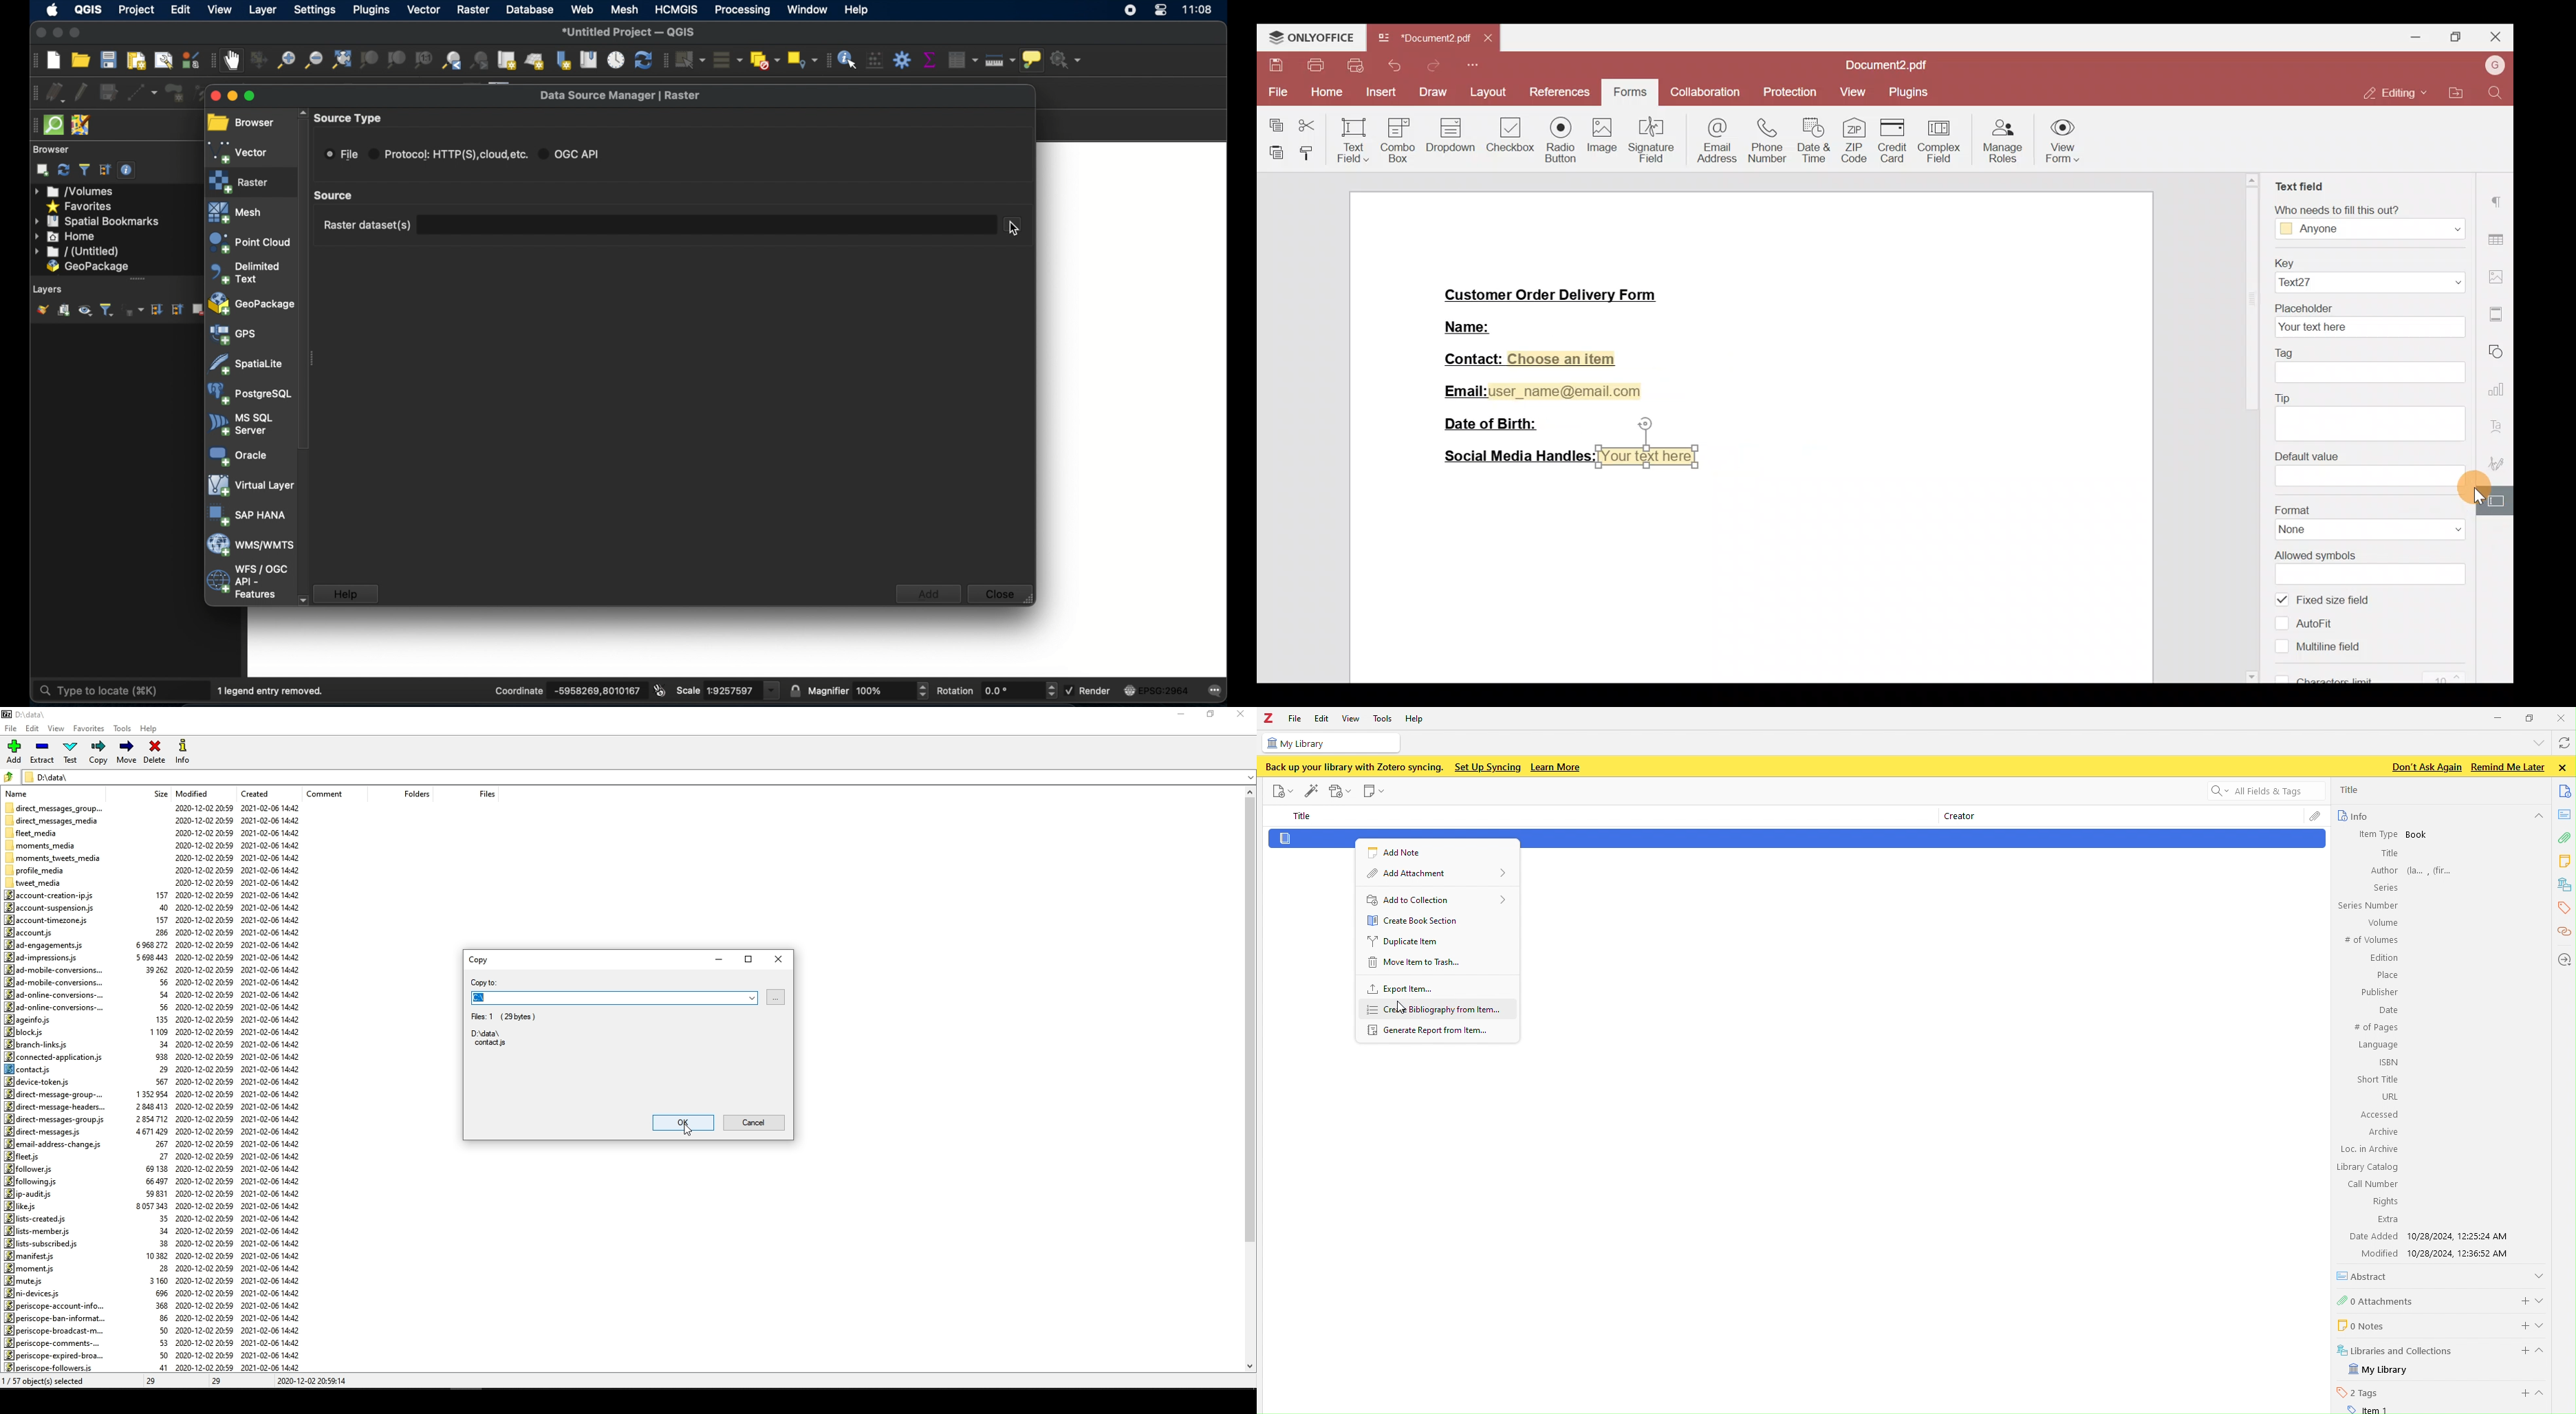  Describe the element at coordinates (776, 997) in the screenshot. I see `browse` at that location.